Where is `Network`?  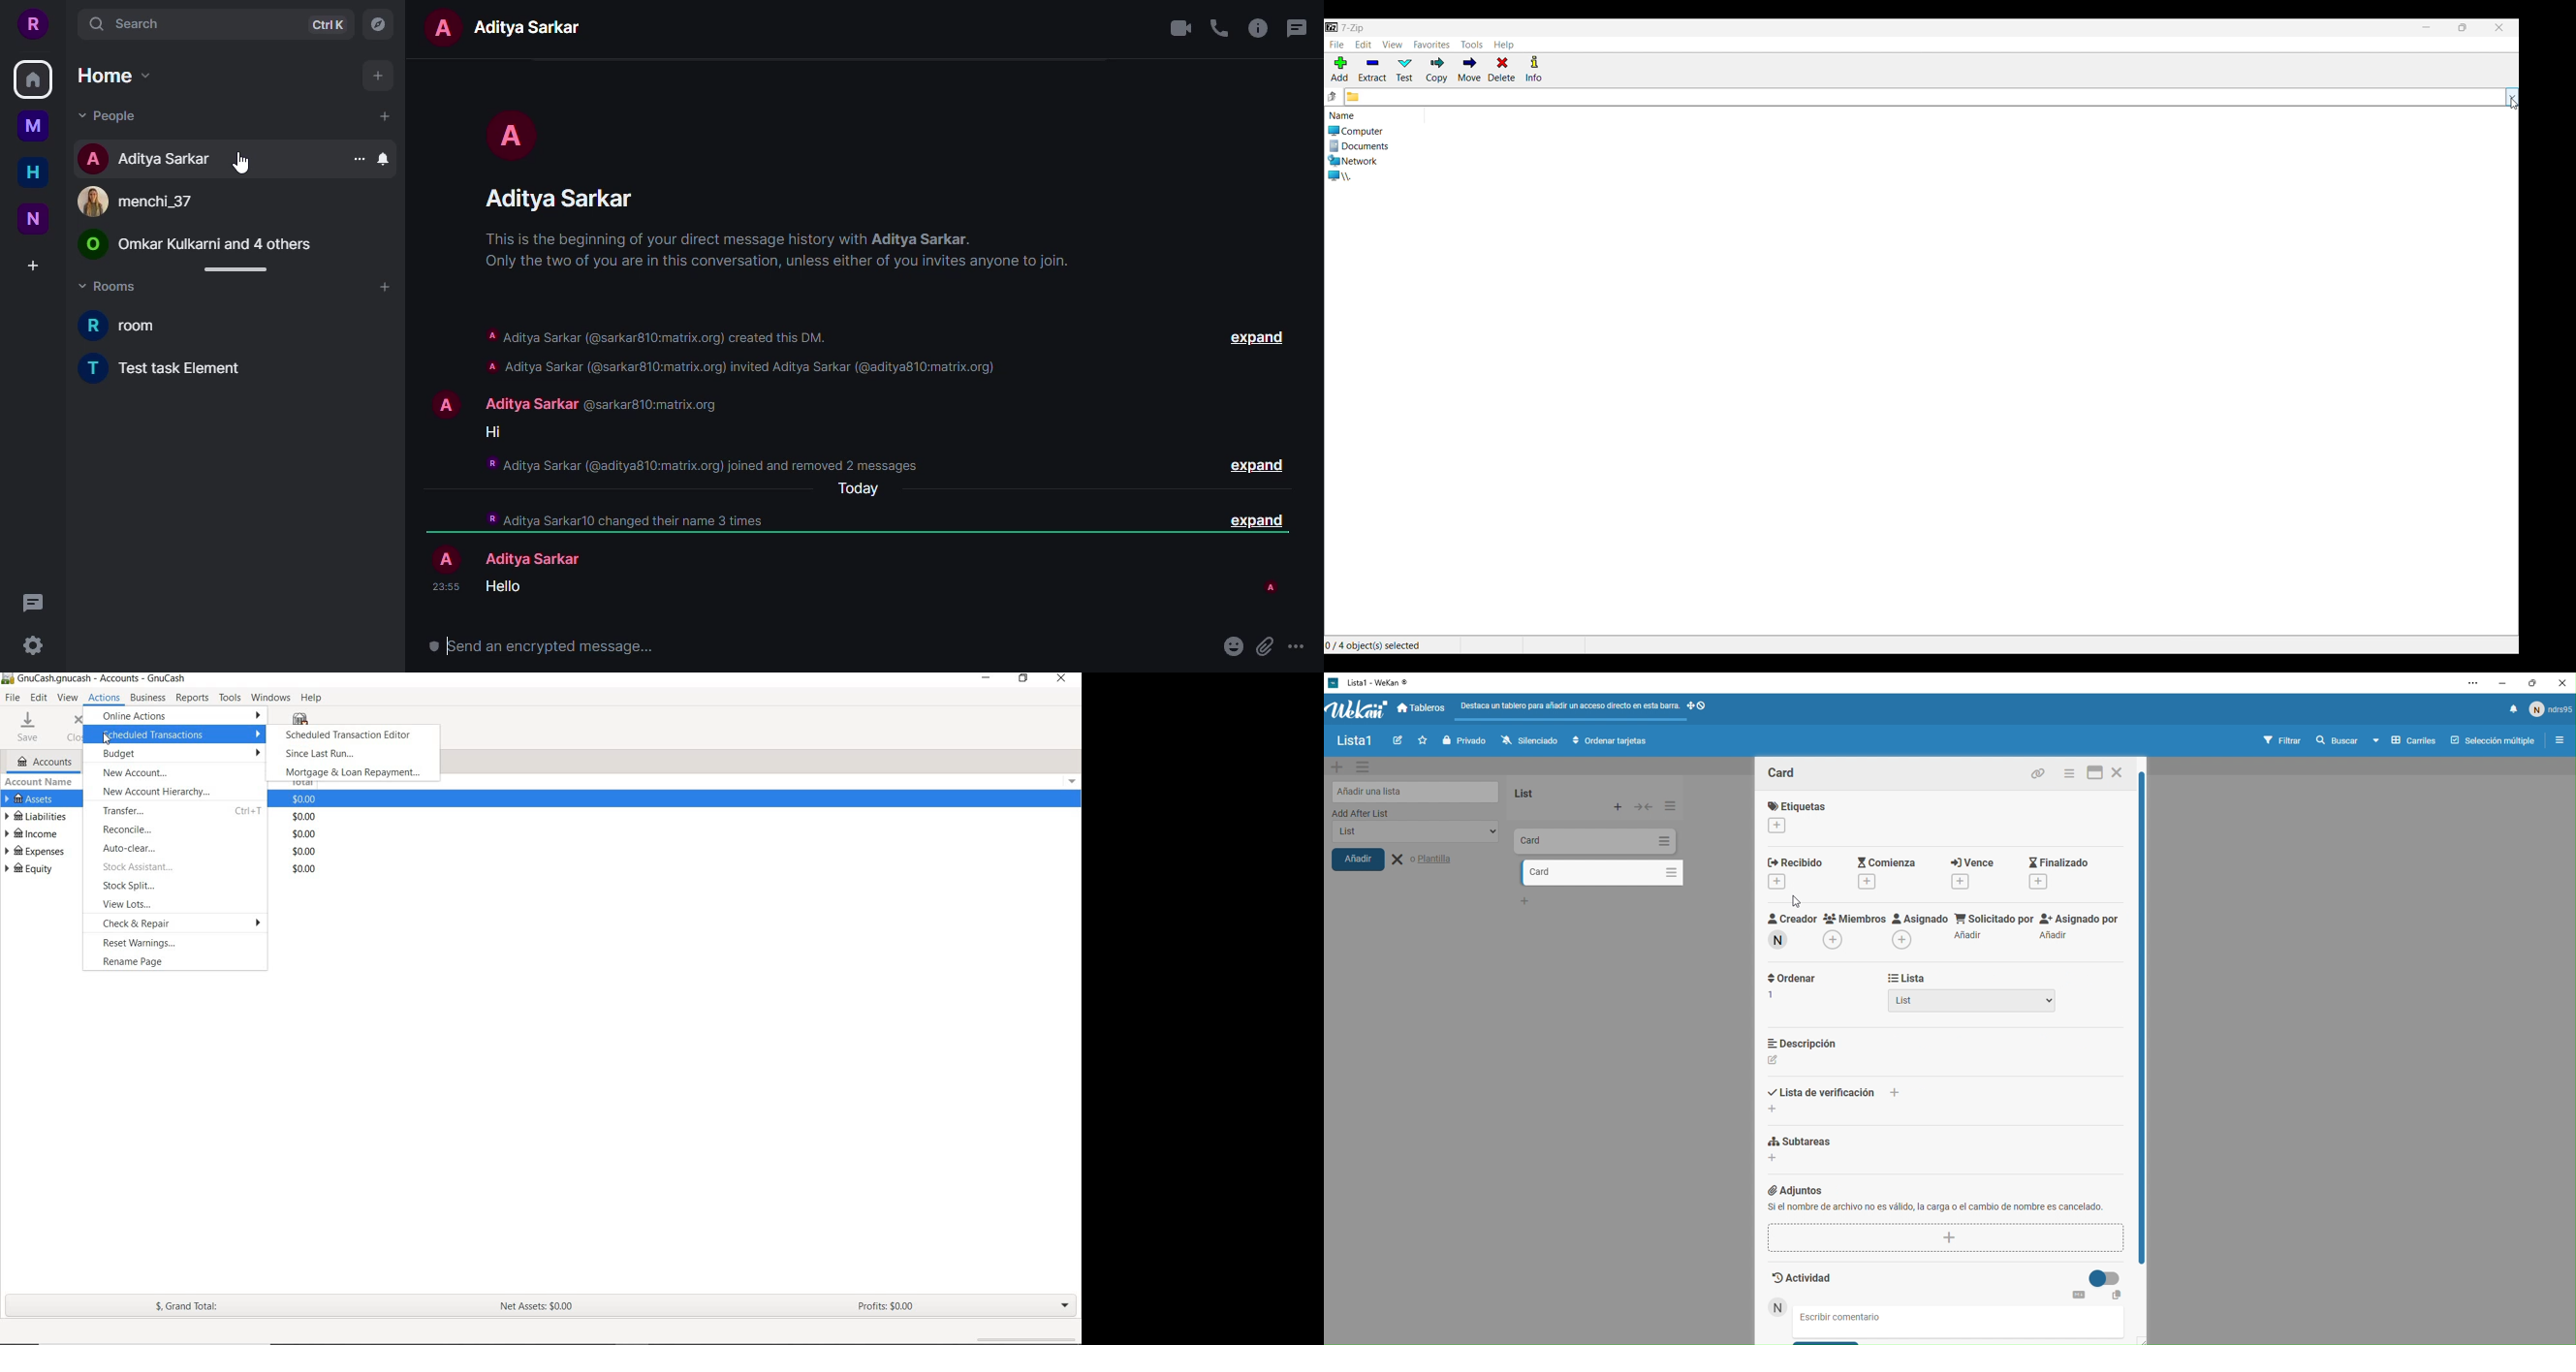
Network is located at coordinates (1358, 161).